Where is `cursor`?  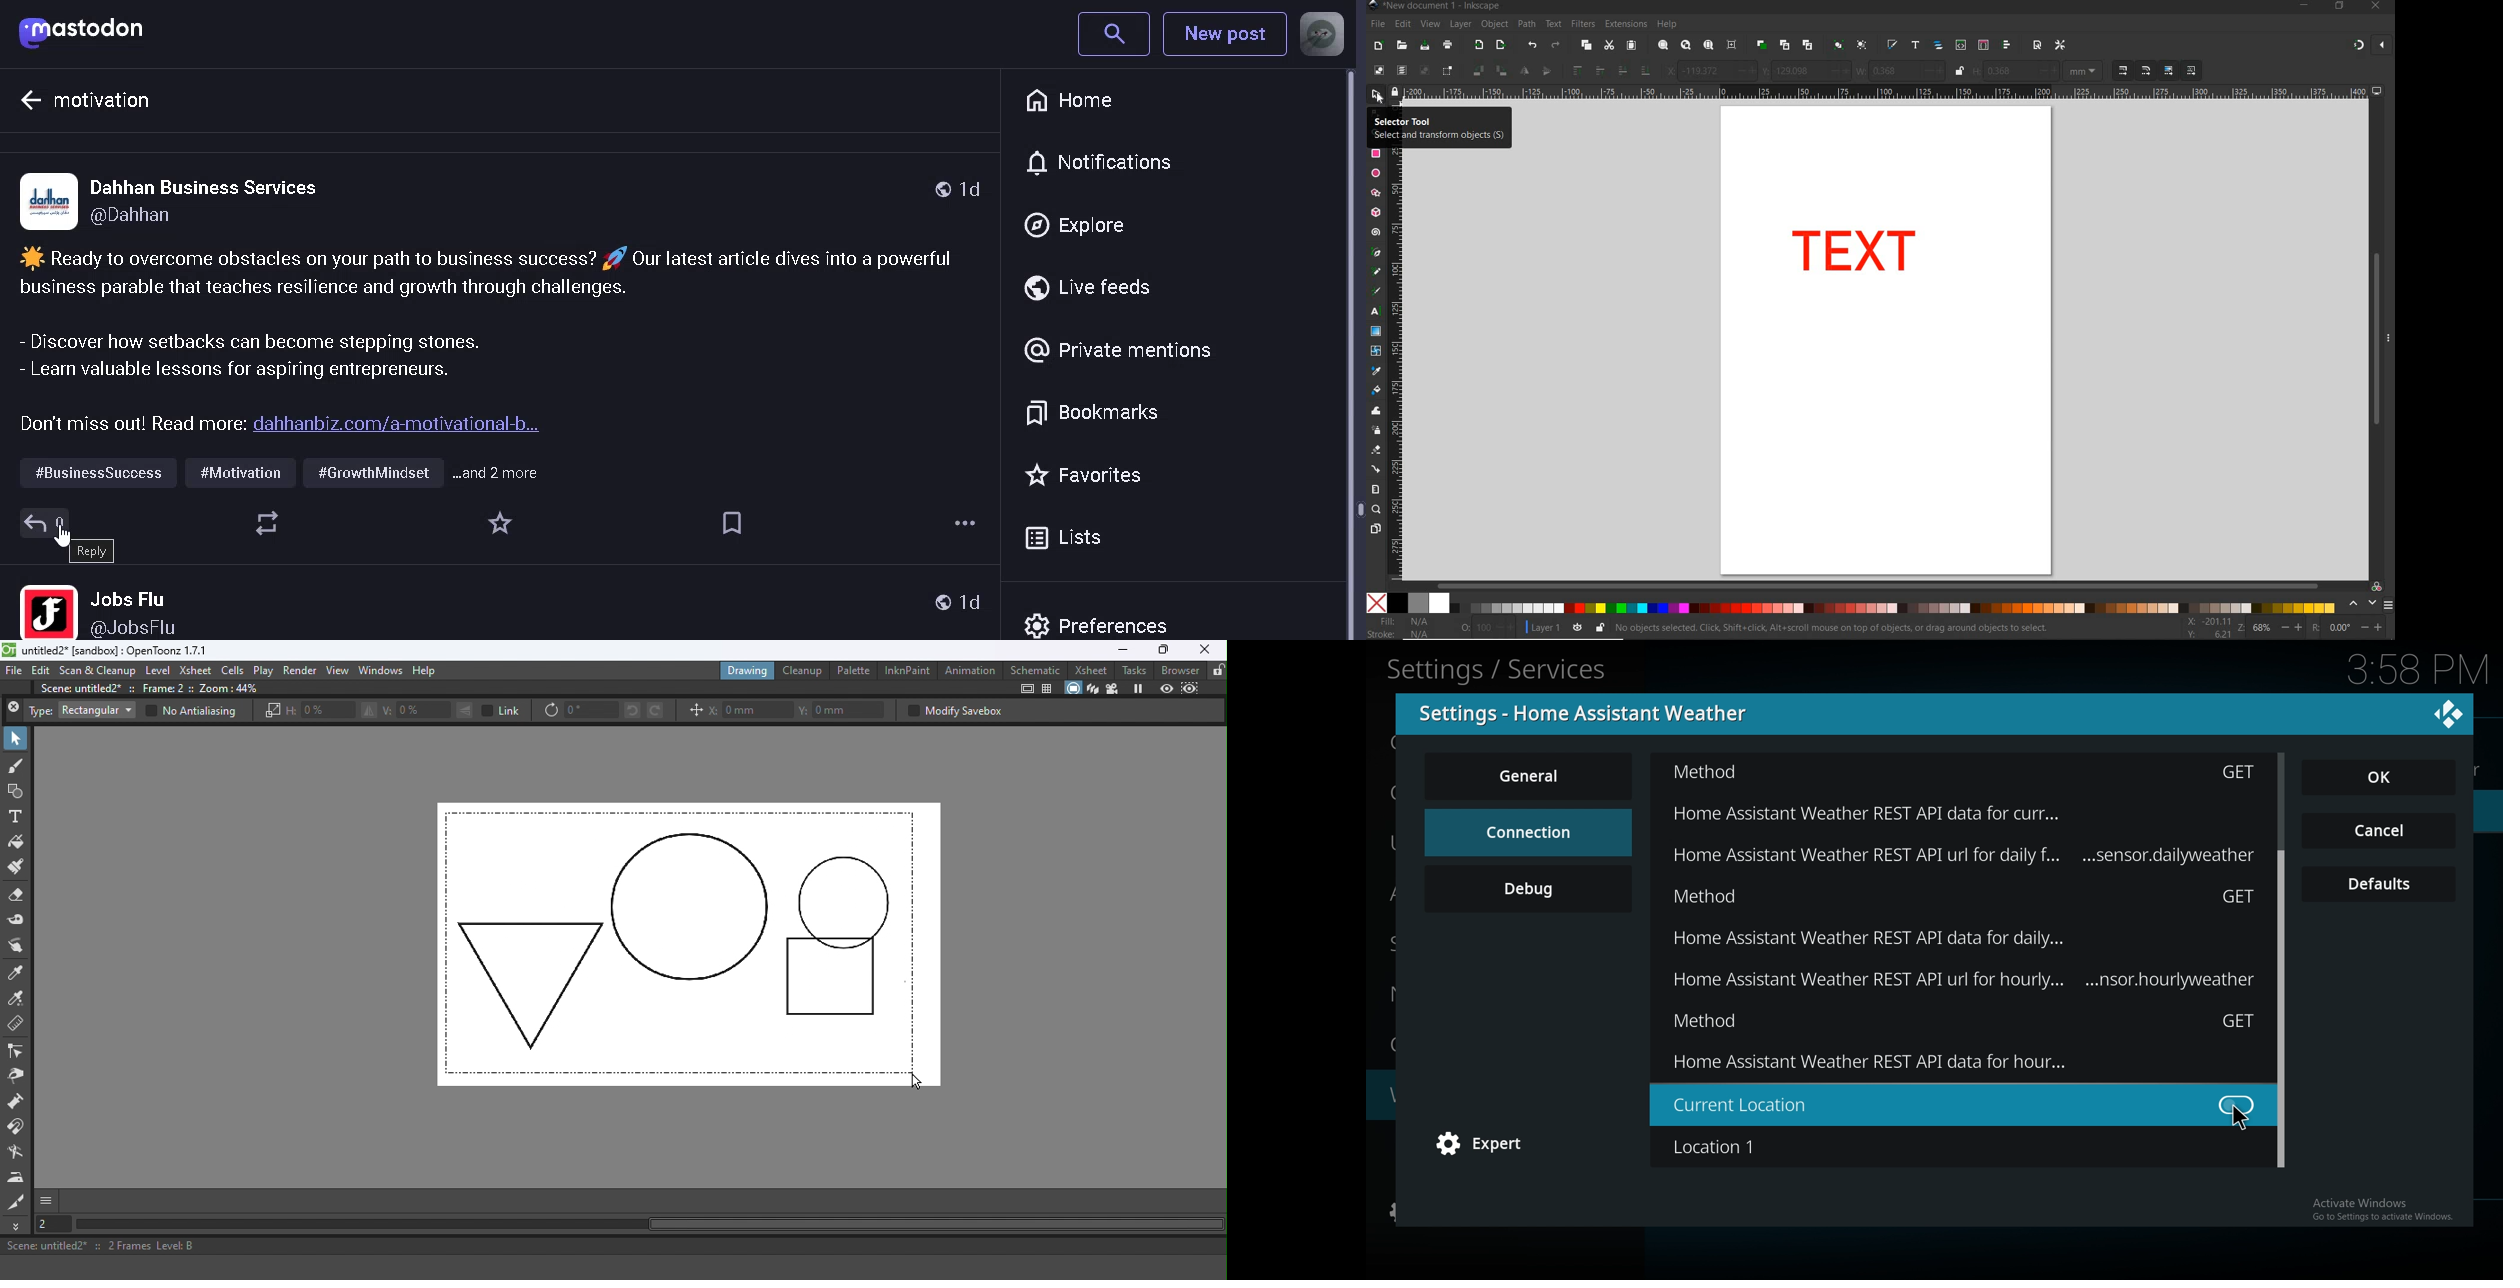 cursor is located at coordinates (2241, 1118).